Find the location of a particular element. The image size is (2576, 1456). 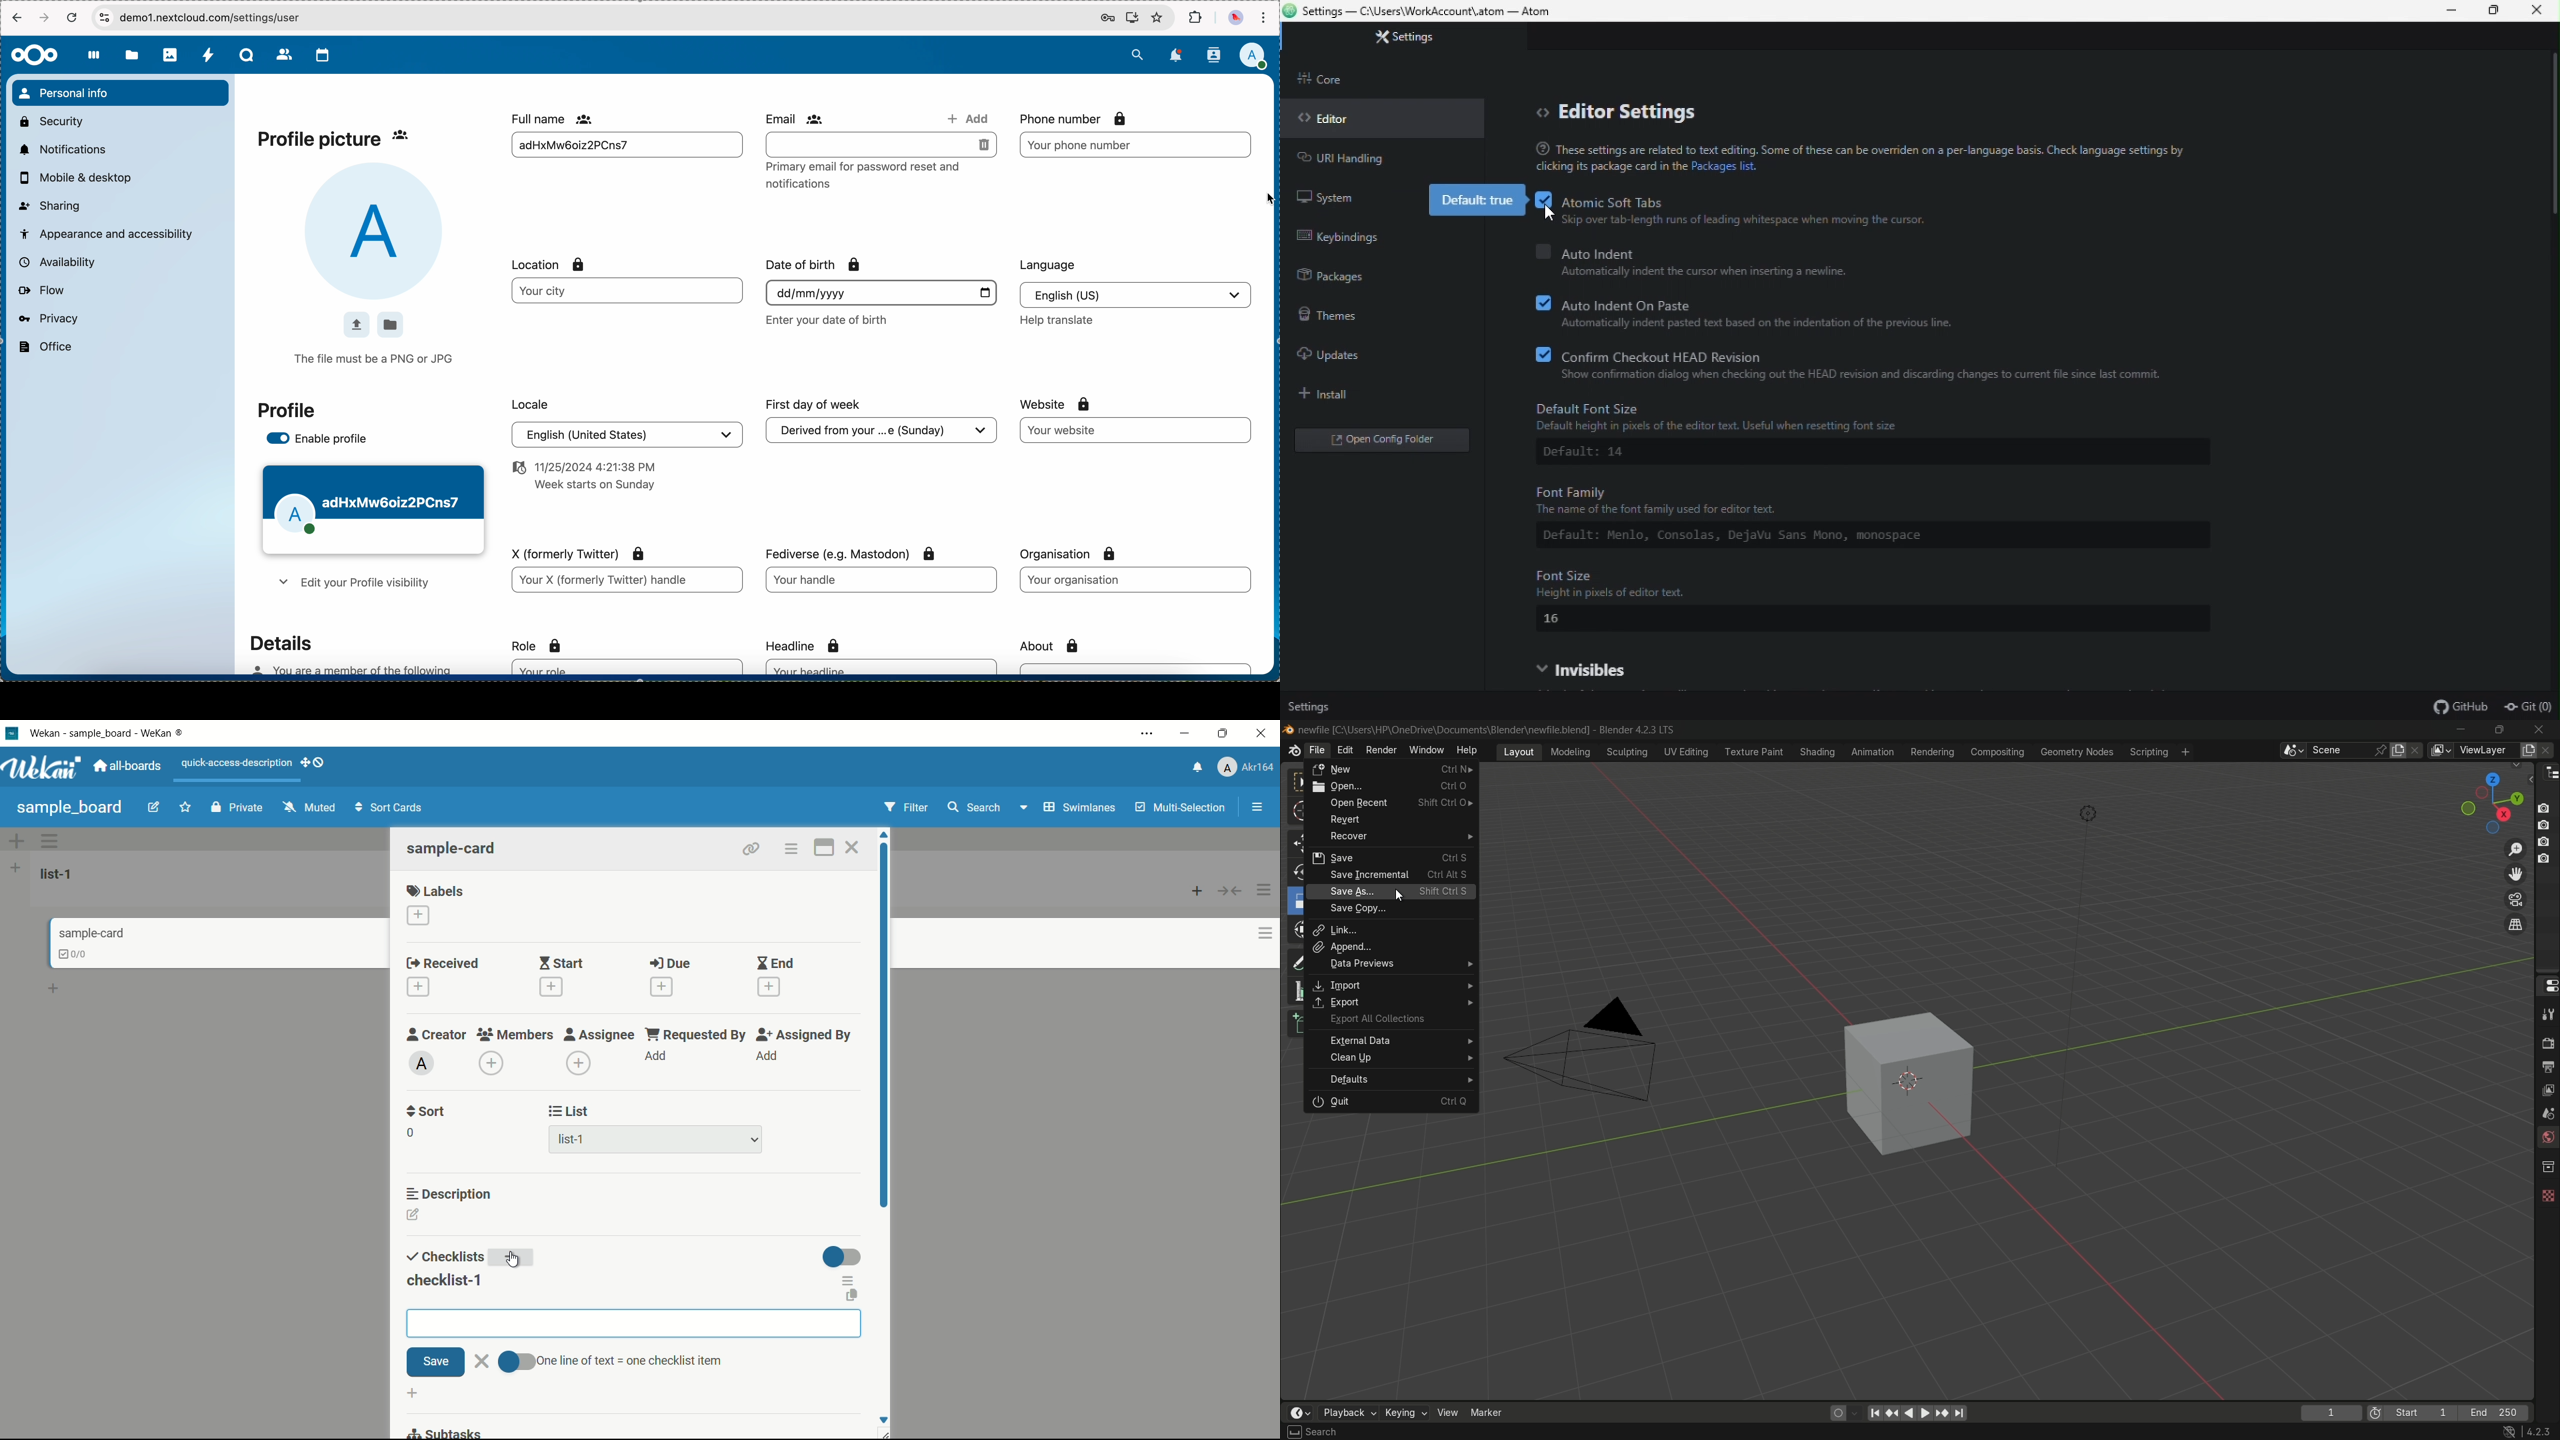

cursor is located at coordinates (1552, 213).